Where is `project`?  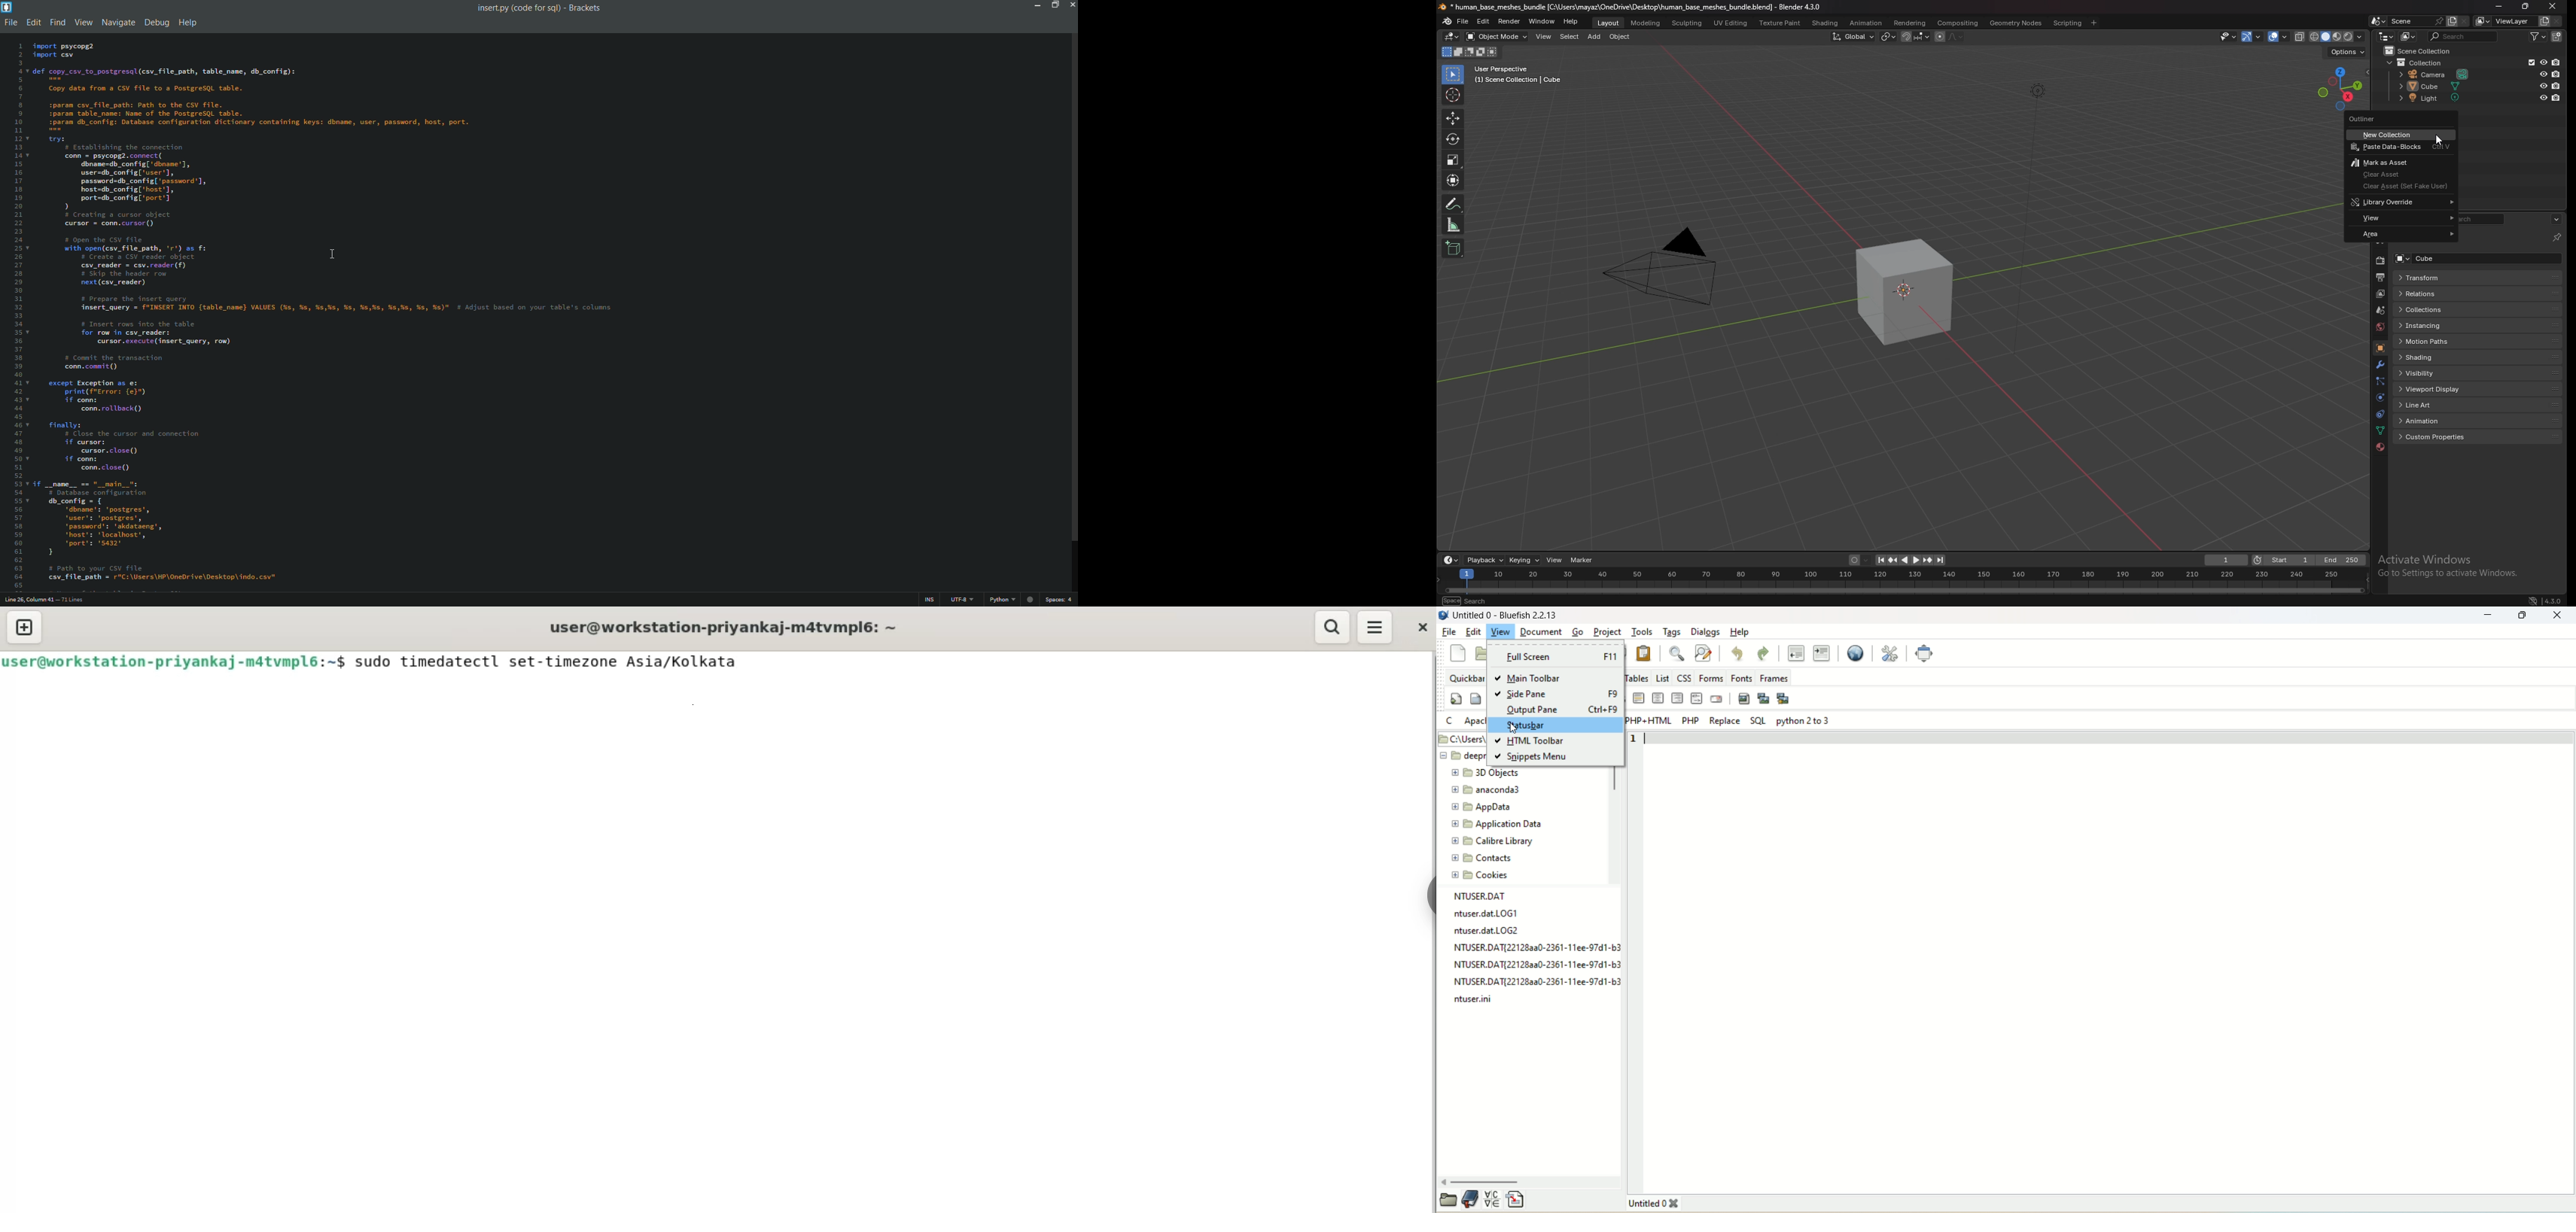 project is located at coordinates (1607, 631).